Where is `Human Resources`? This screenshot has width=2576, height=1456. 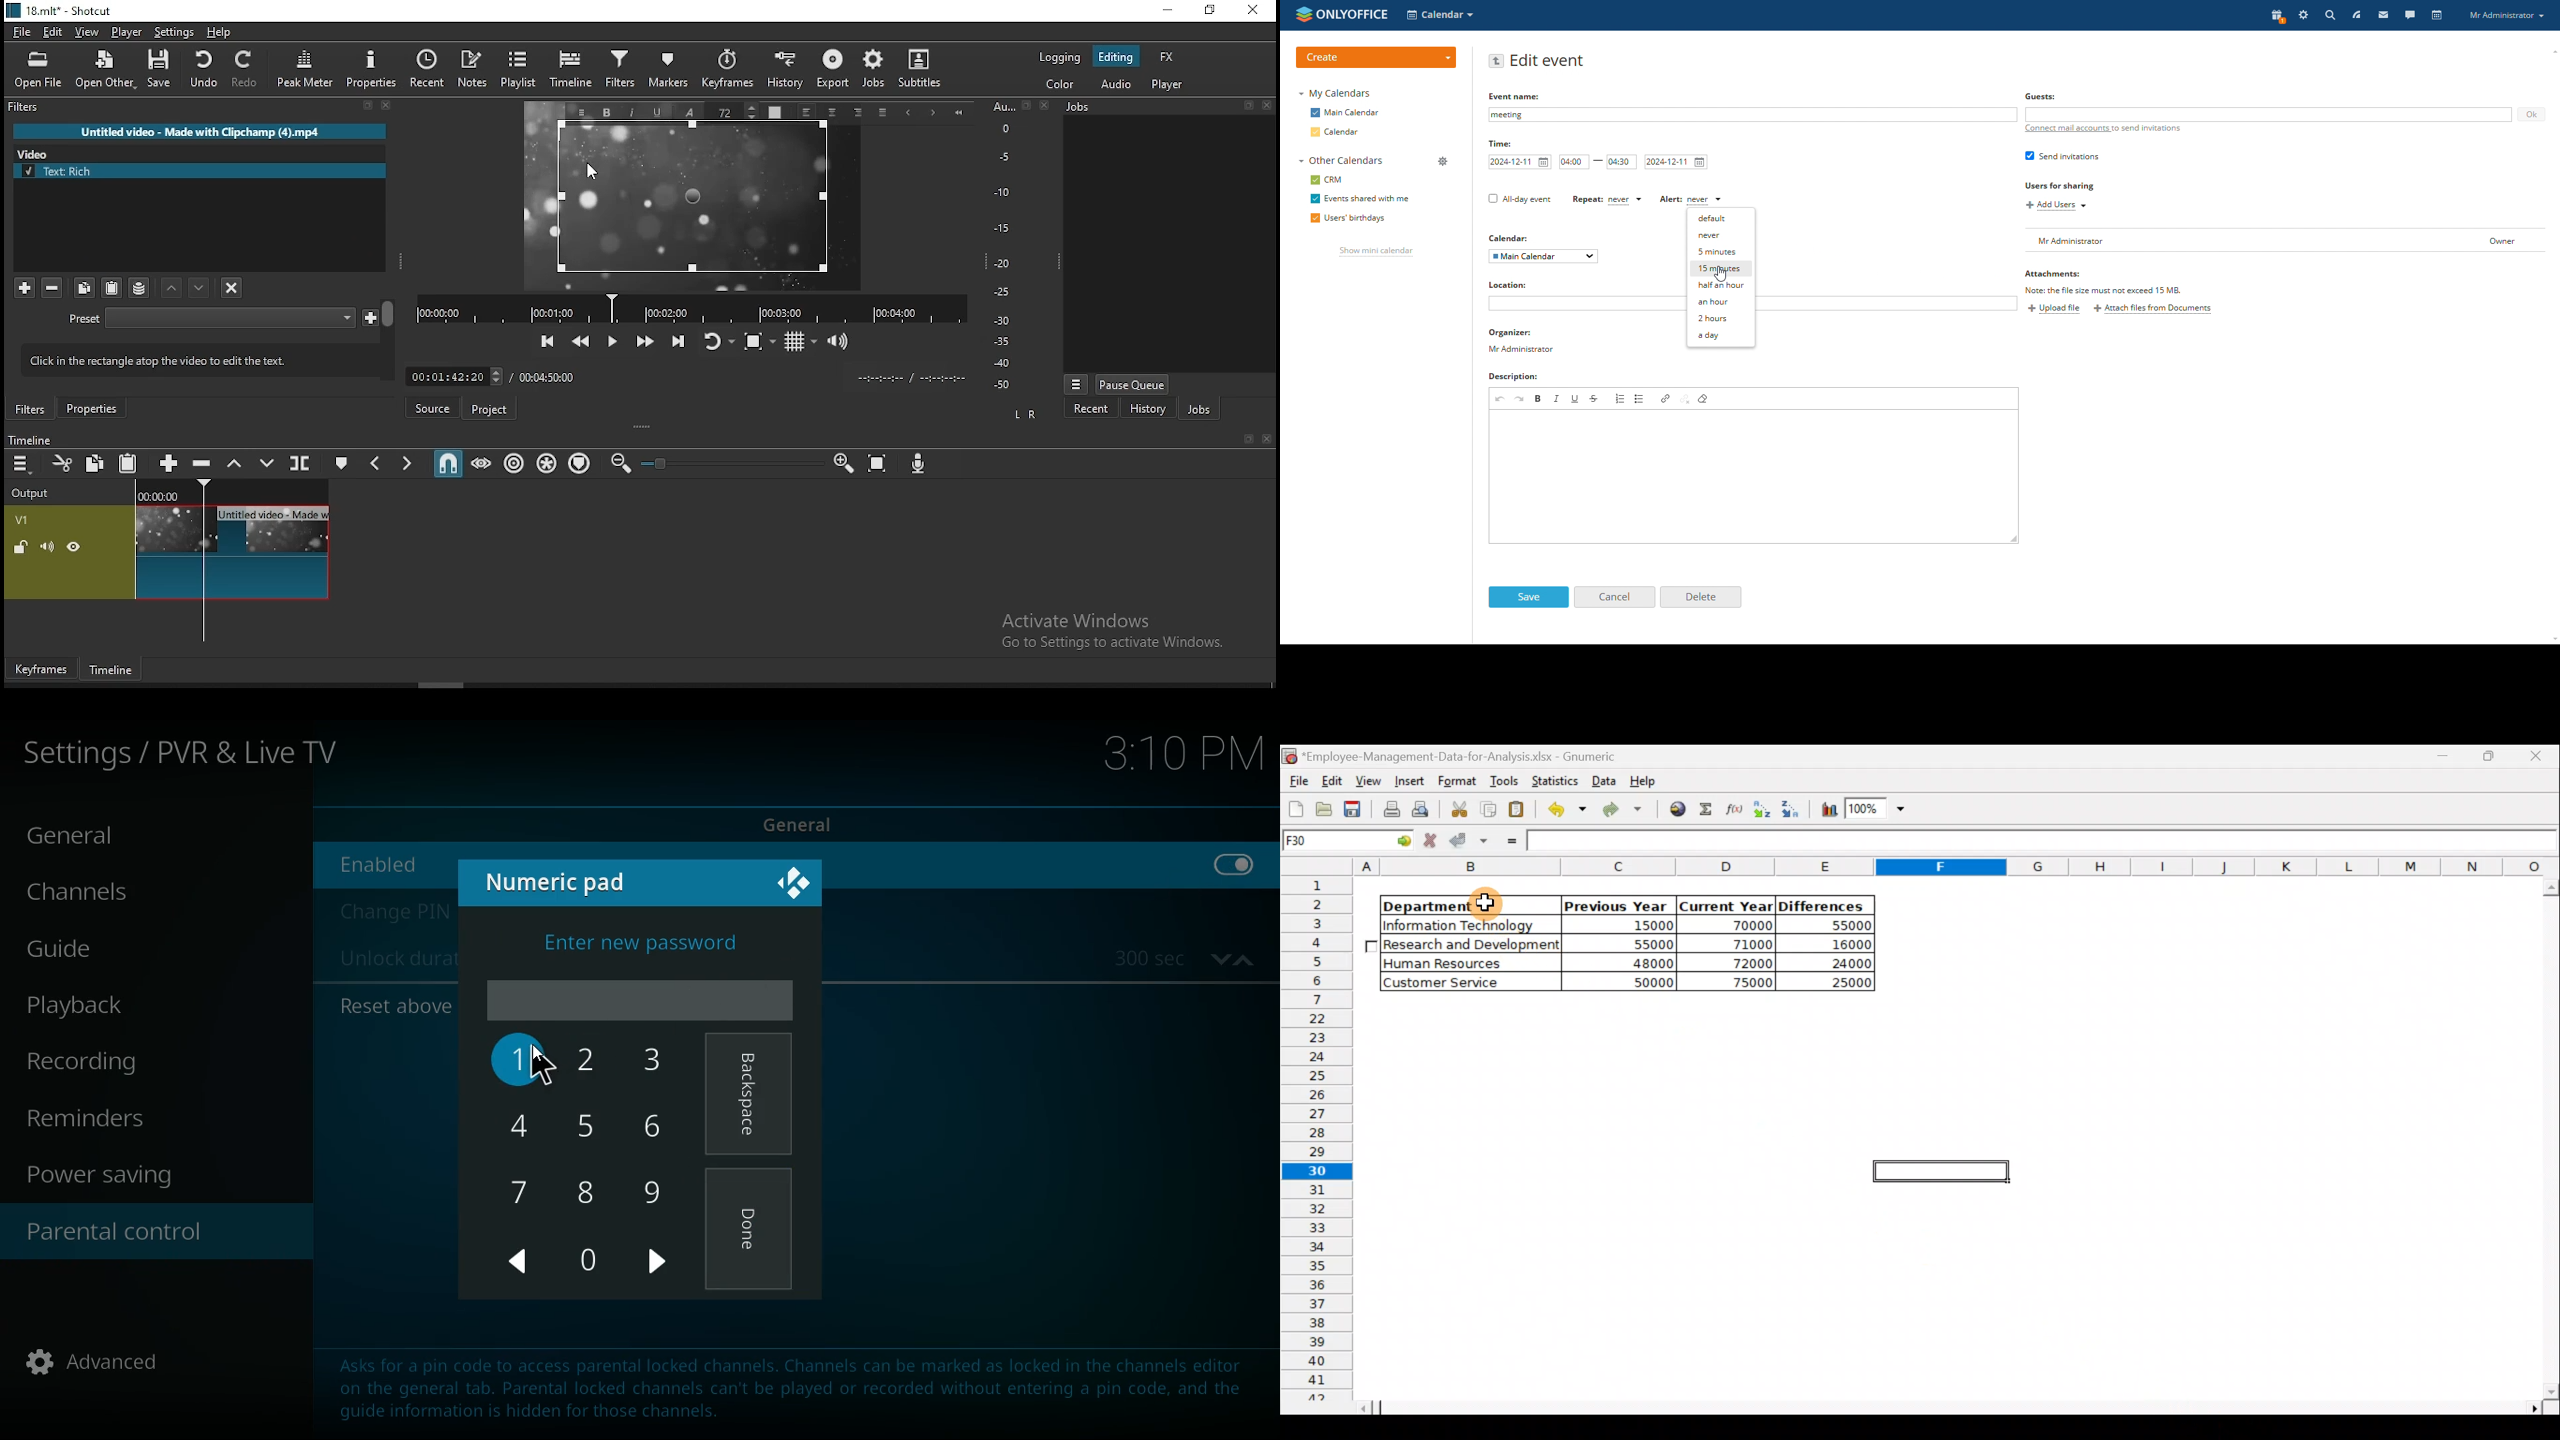 Human Resources is located at coordinates (1453, 964).